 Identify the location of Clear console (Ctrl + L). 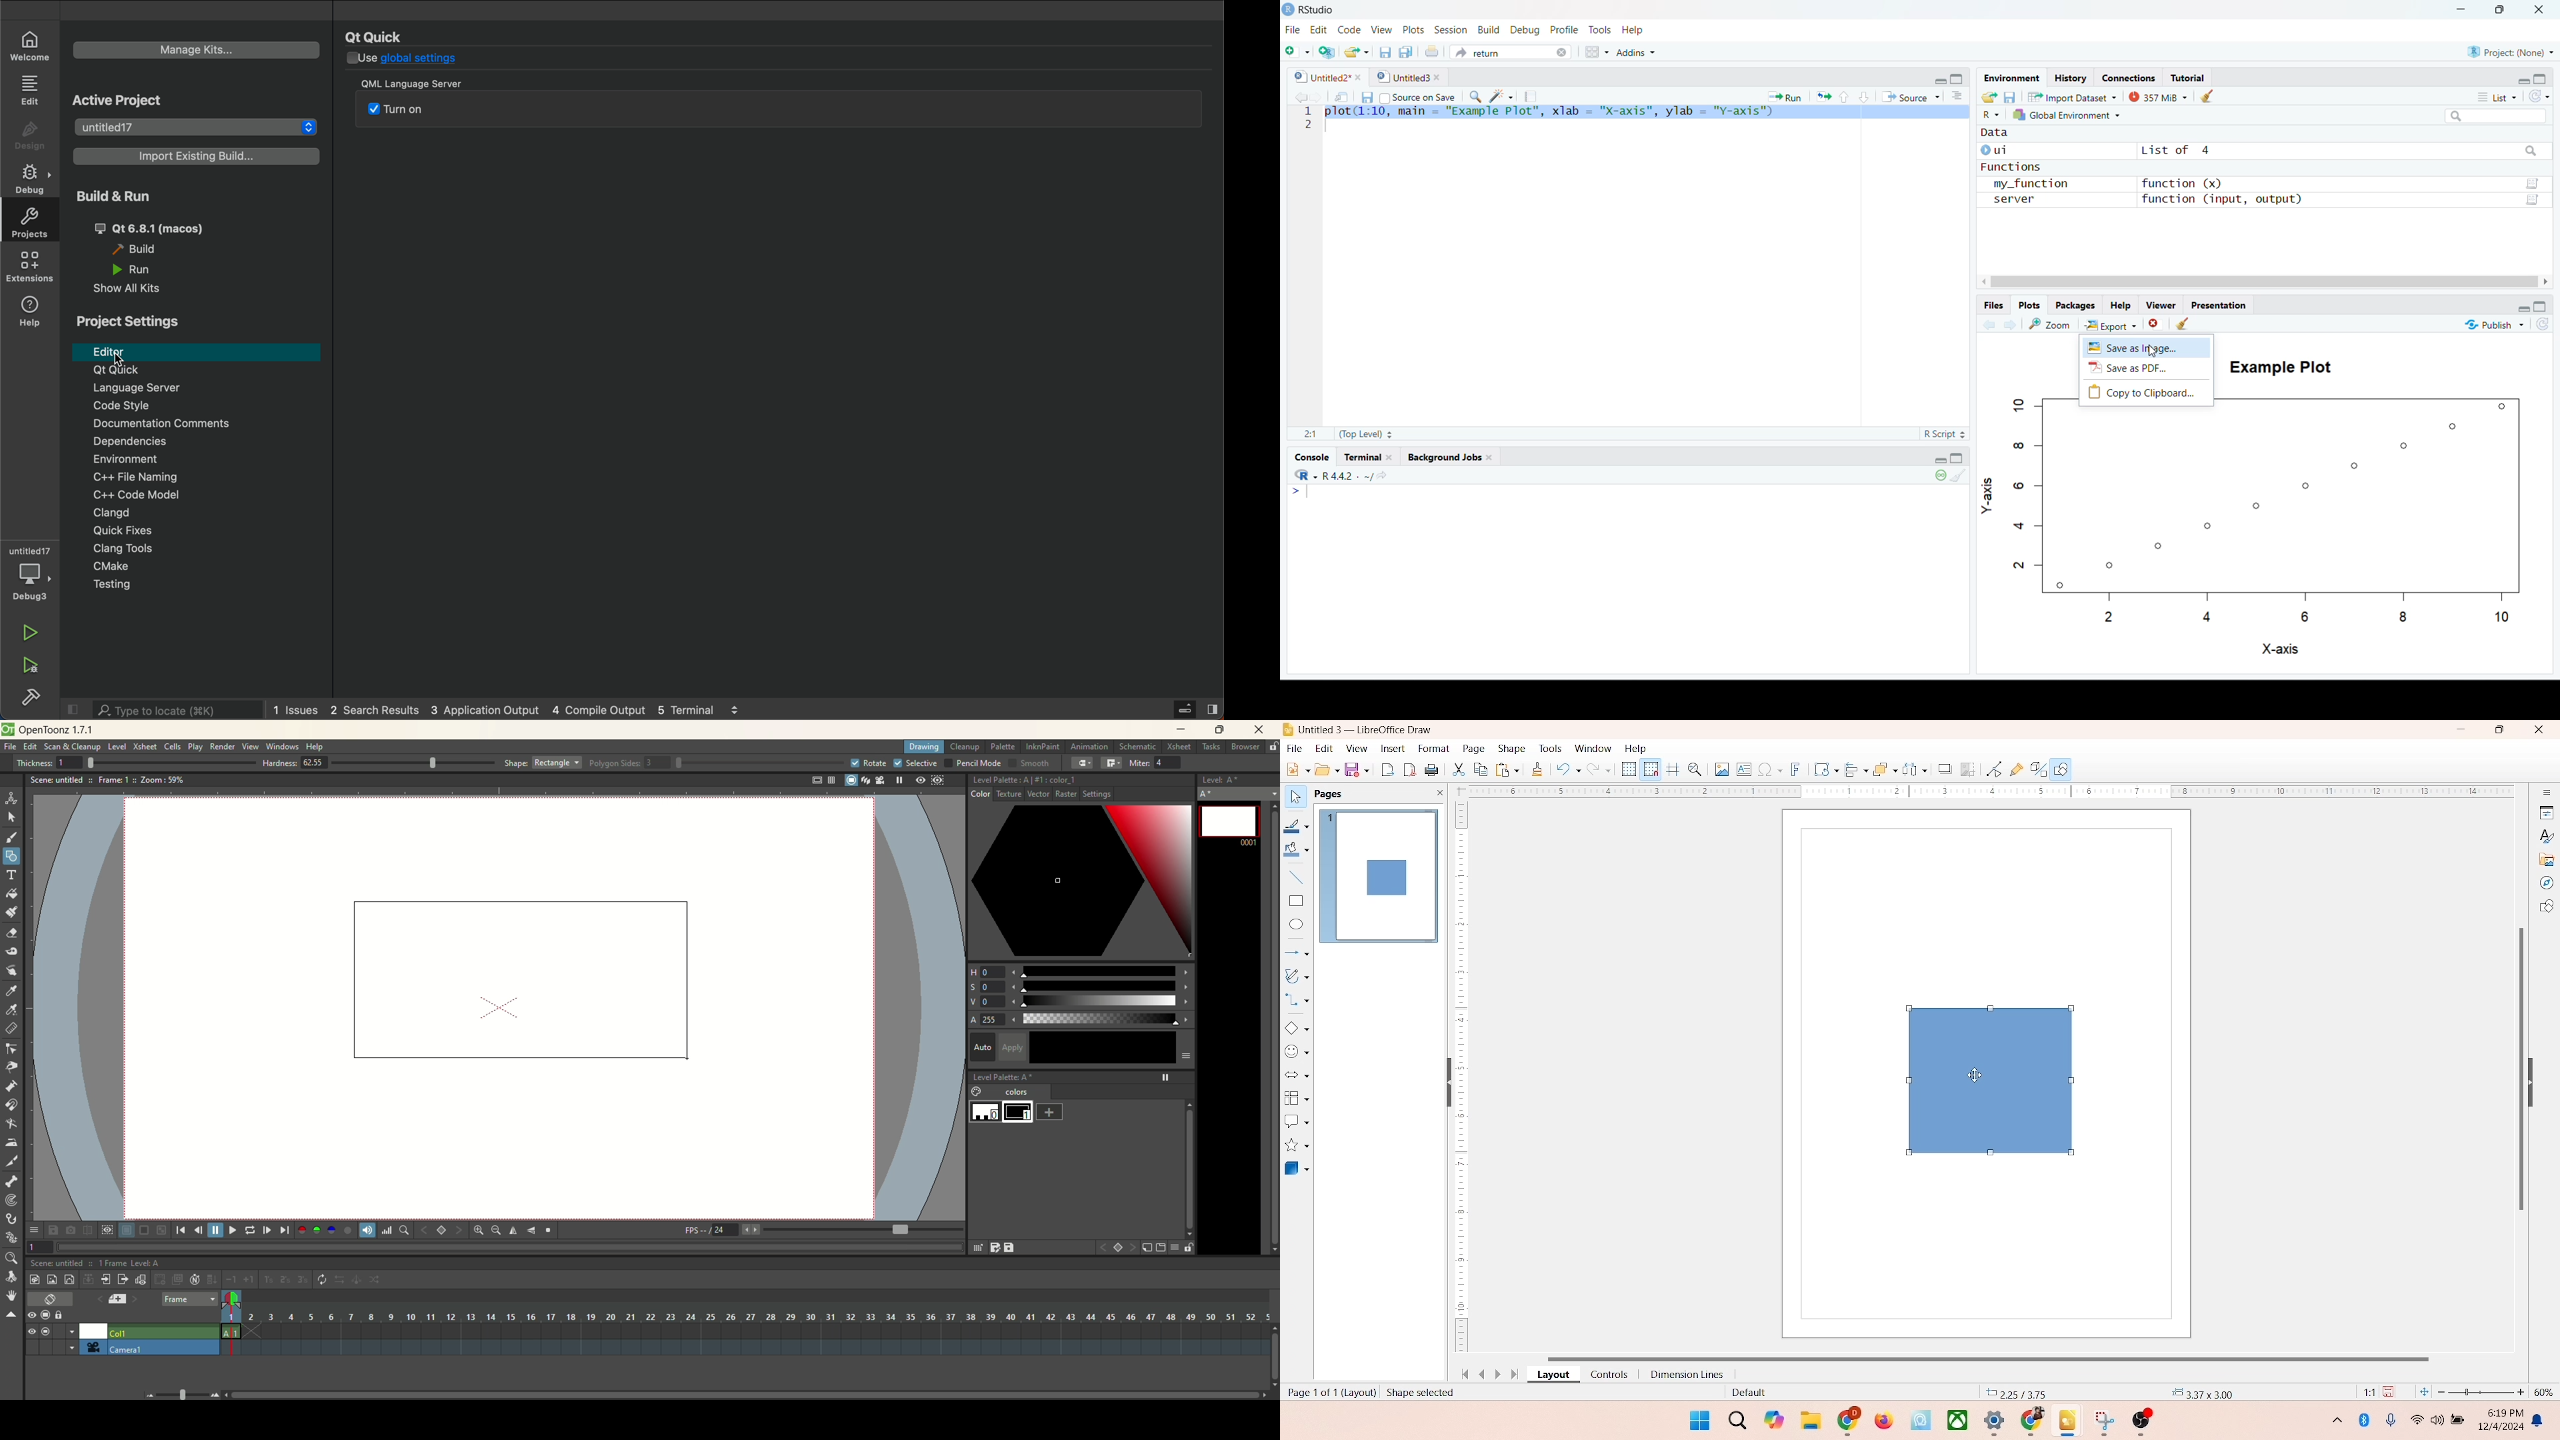
(2207, 97).